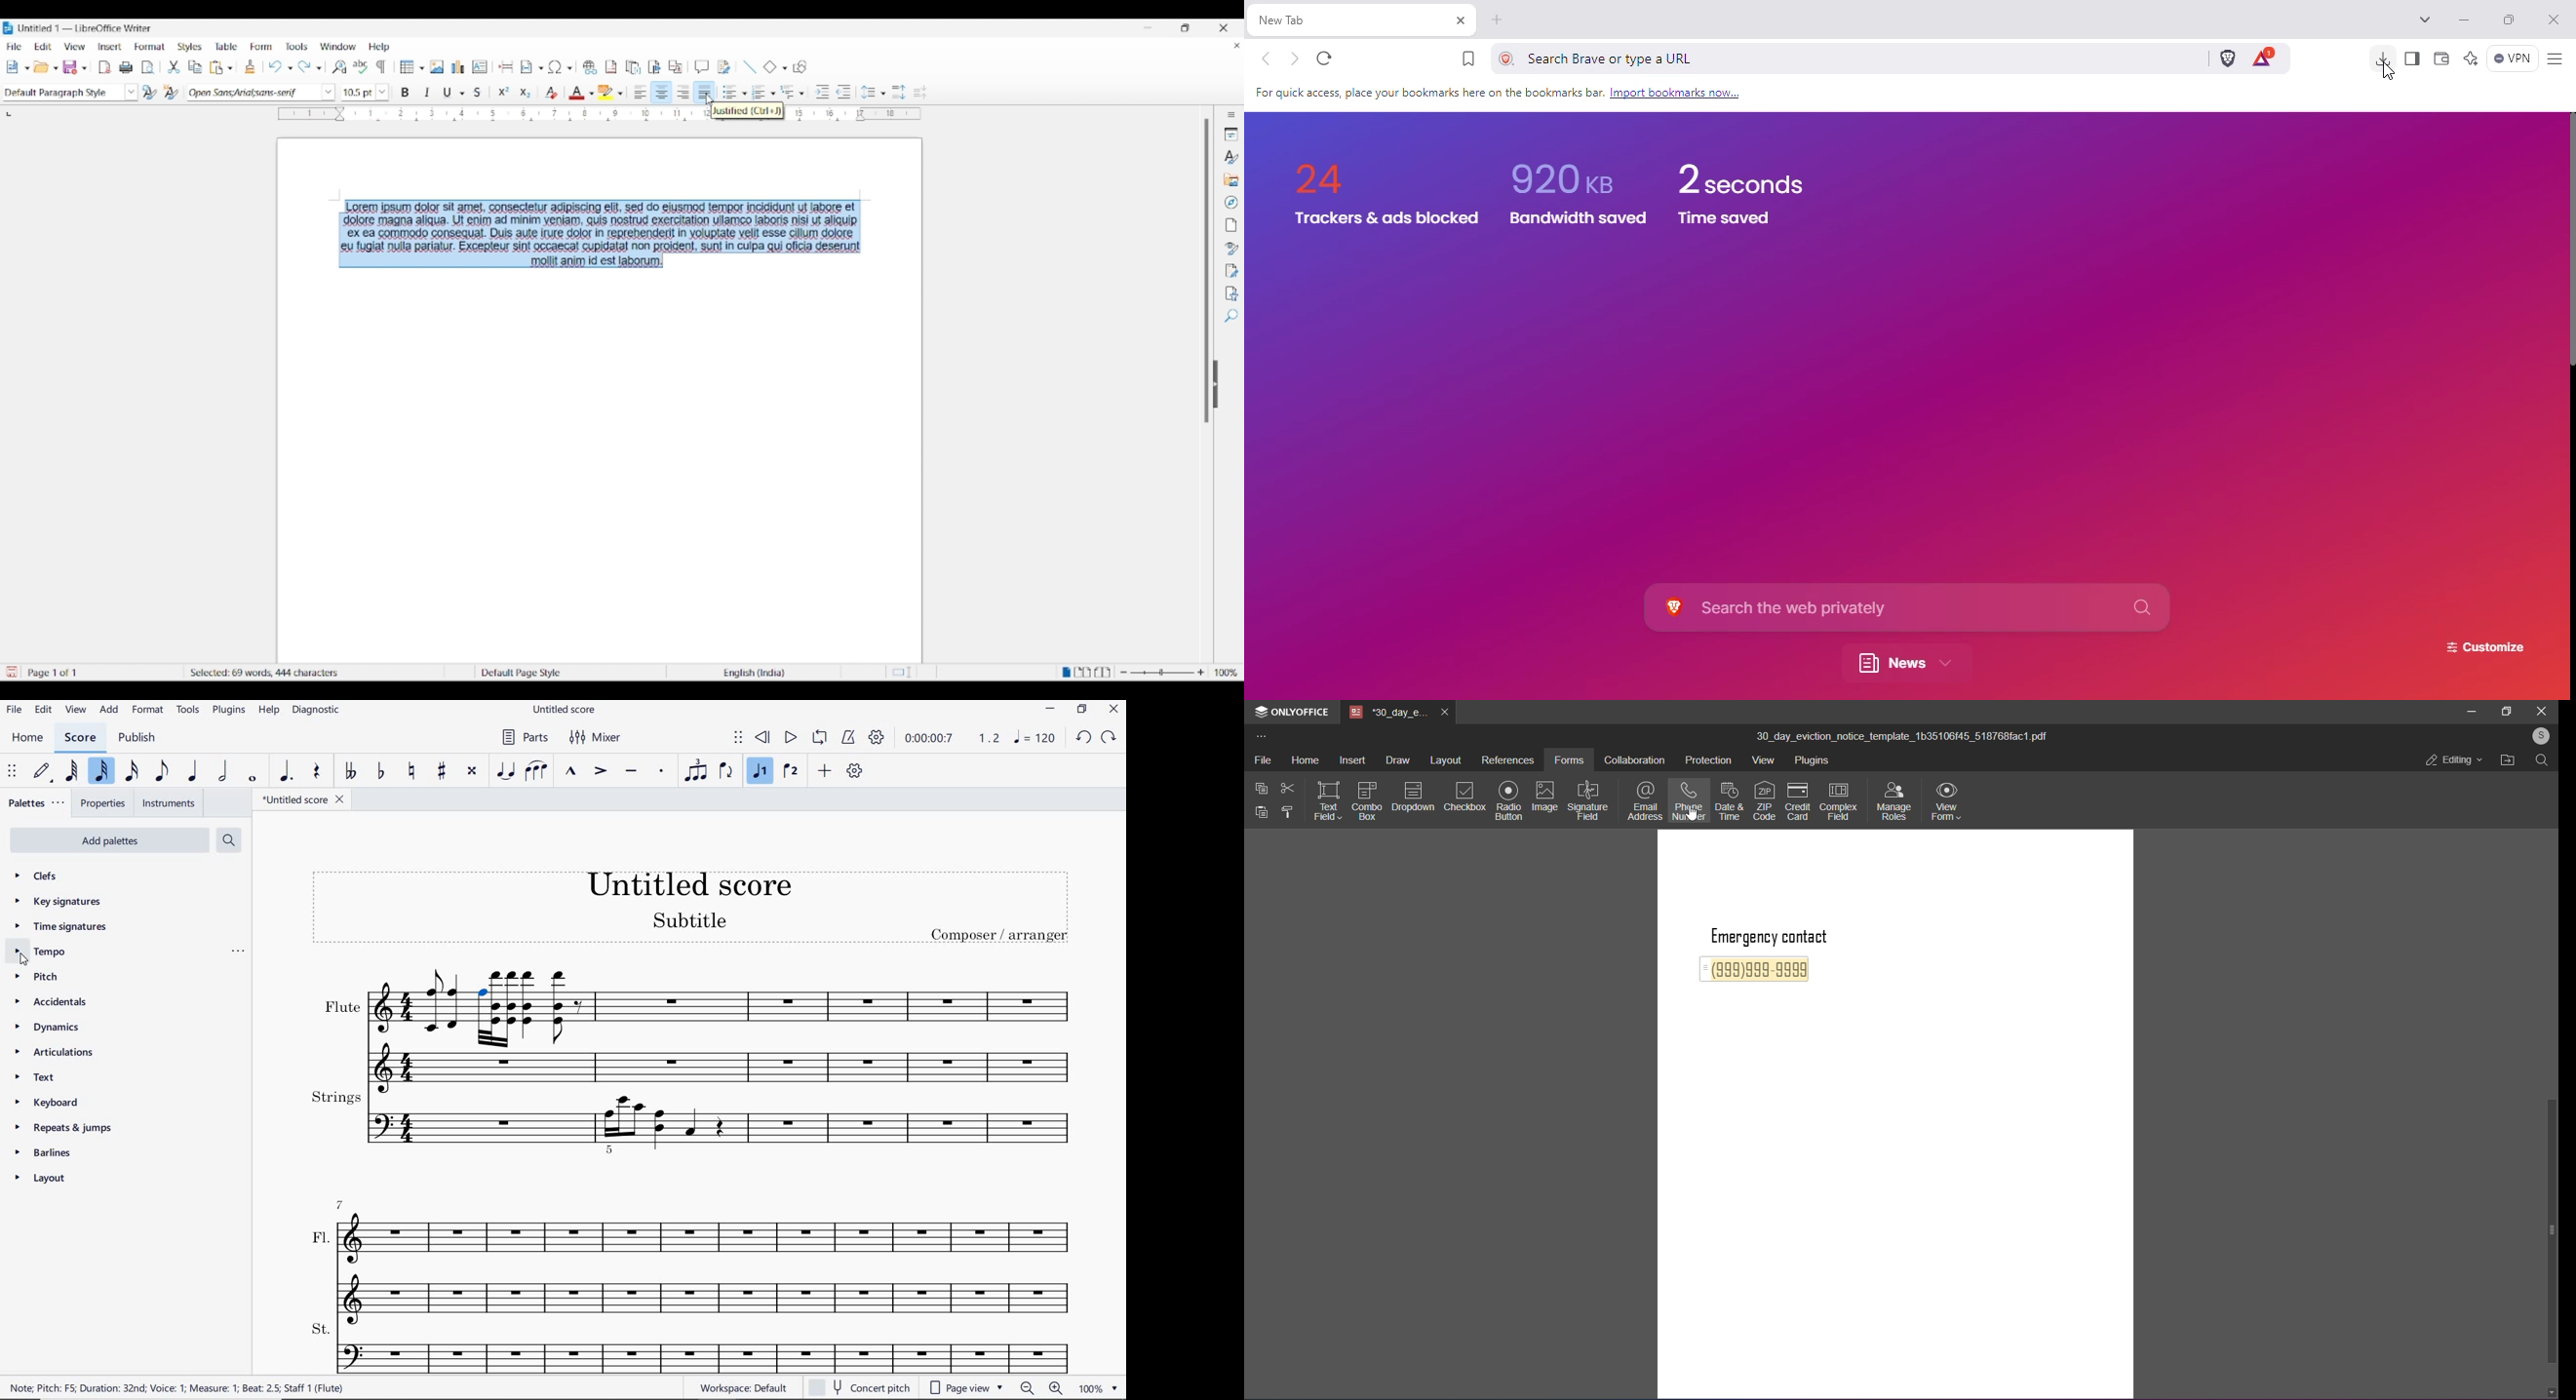 This screenshot has width=2576, height=1400. Describe the element at coordinates (75, 47) in the screenshot. I see `View` at that location.